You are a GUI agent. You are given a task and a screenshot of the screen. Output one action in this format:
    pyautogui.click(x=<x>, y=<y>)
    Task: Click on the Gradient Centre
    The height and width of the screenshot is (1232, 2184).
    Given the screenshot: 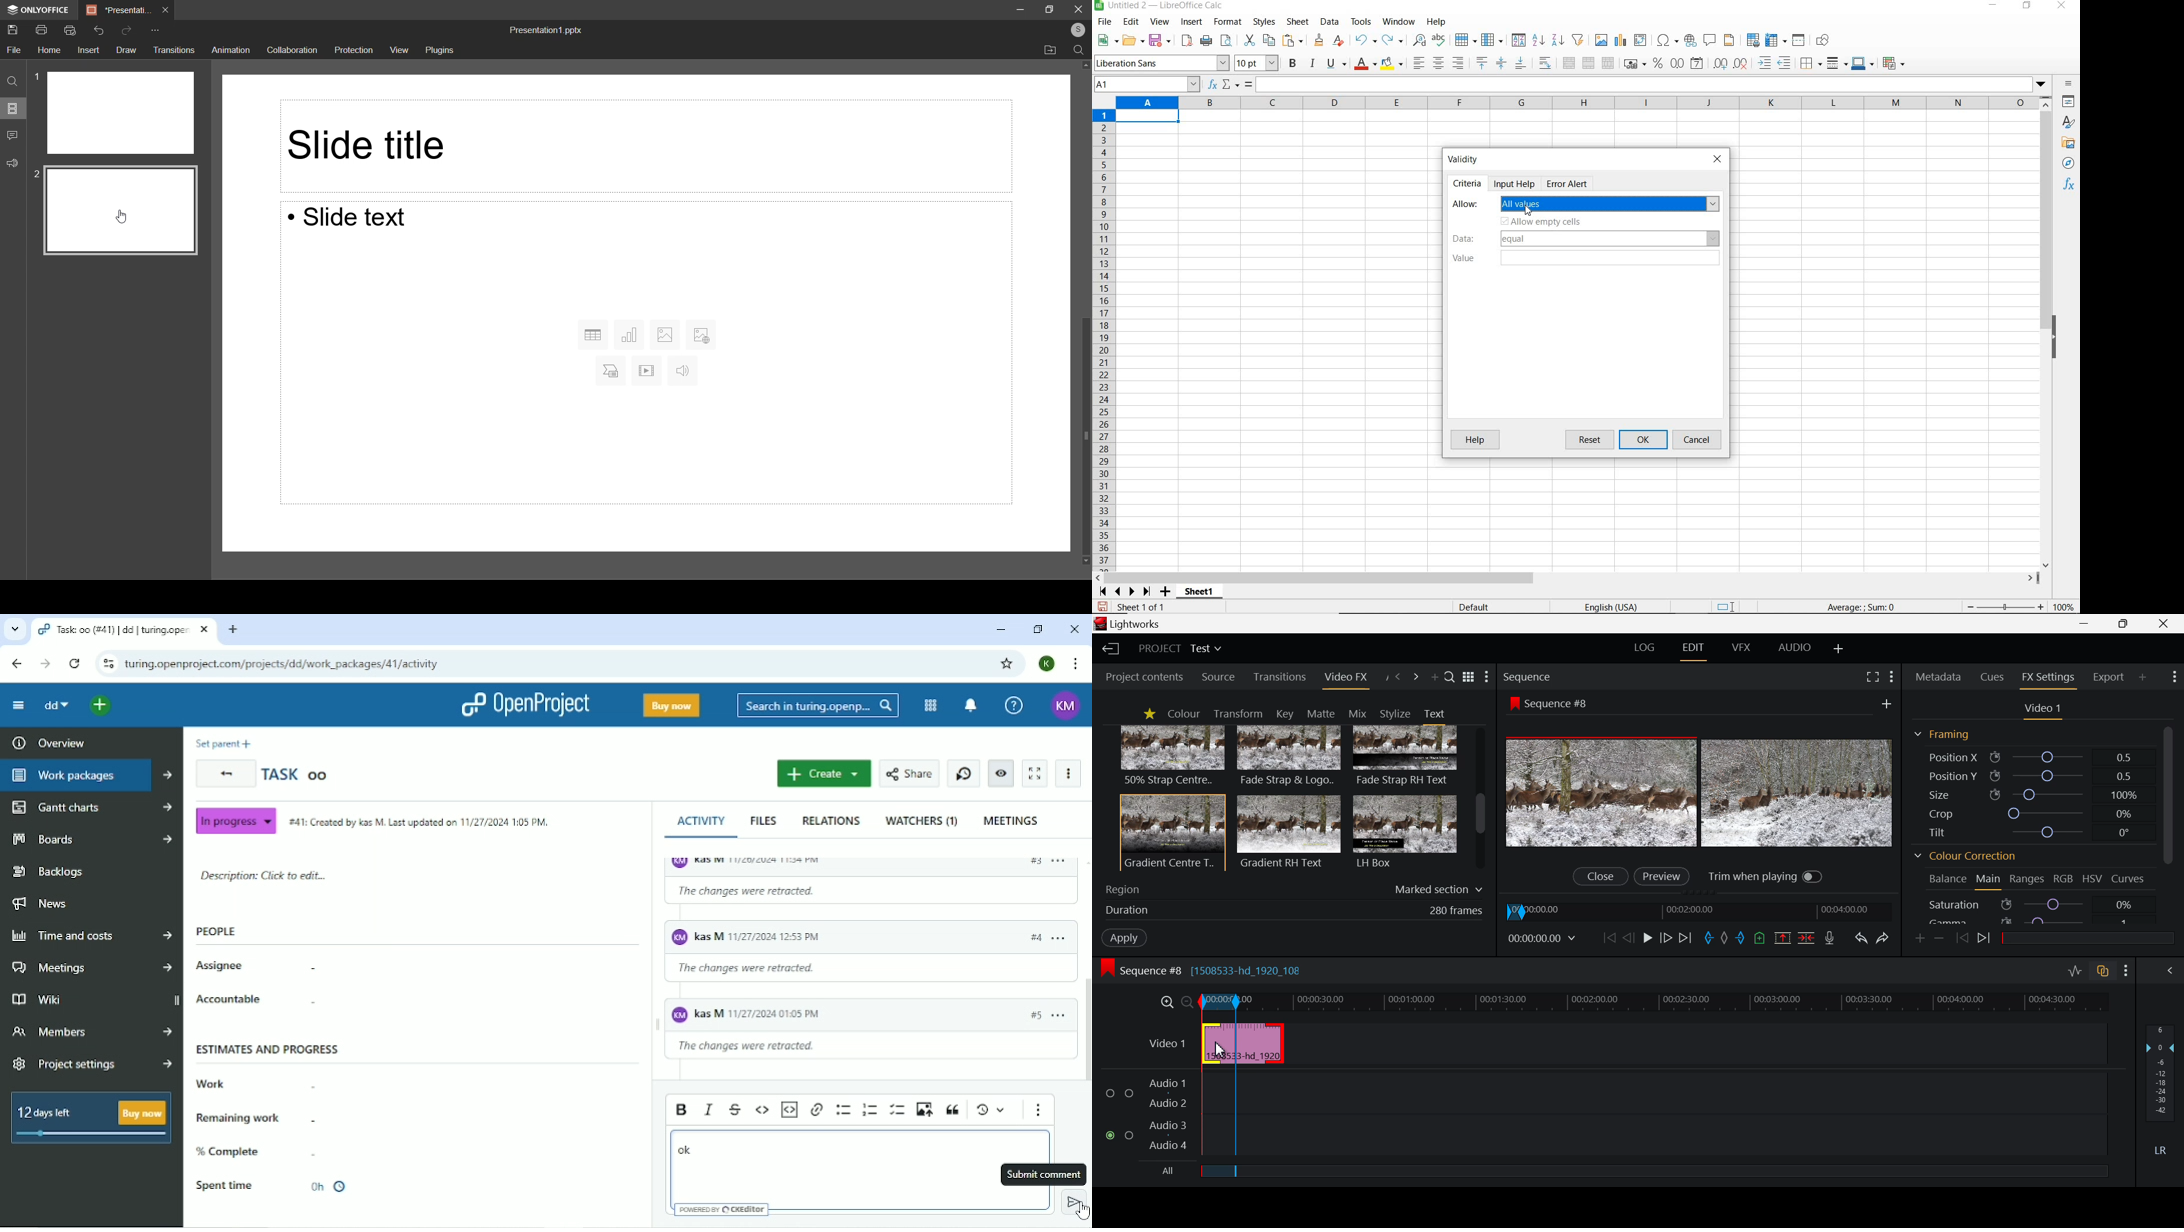 What is the action you would take?
    pyautogui.click(x=1172, y=832)
    